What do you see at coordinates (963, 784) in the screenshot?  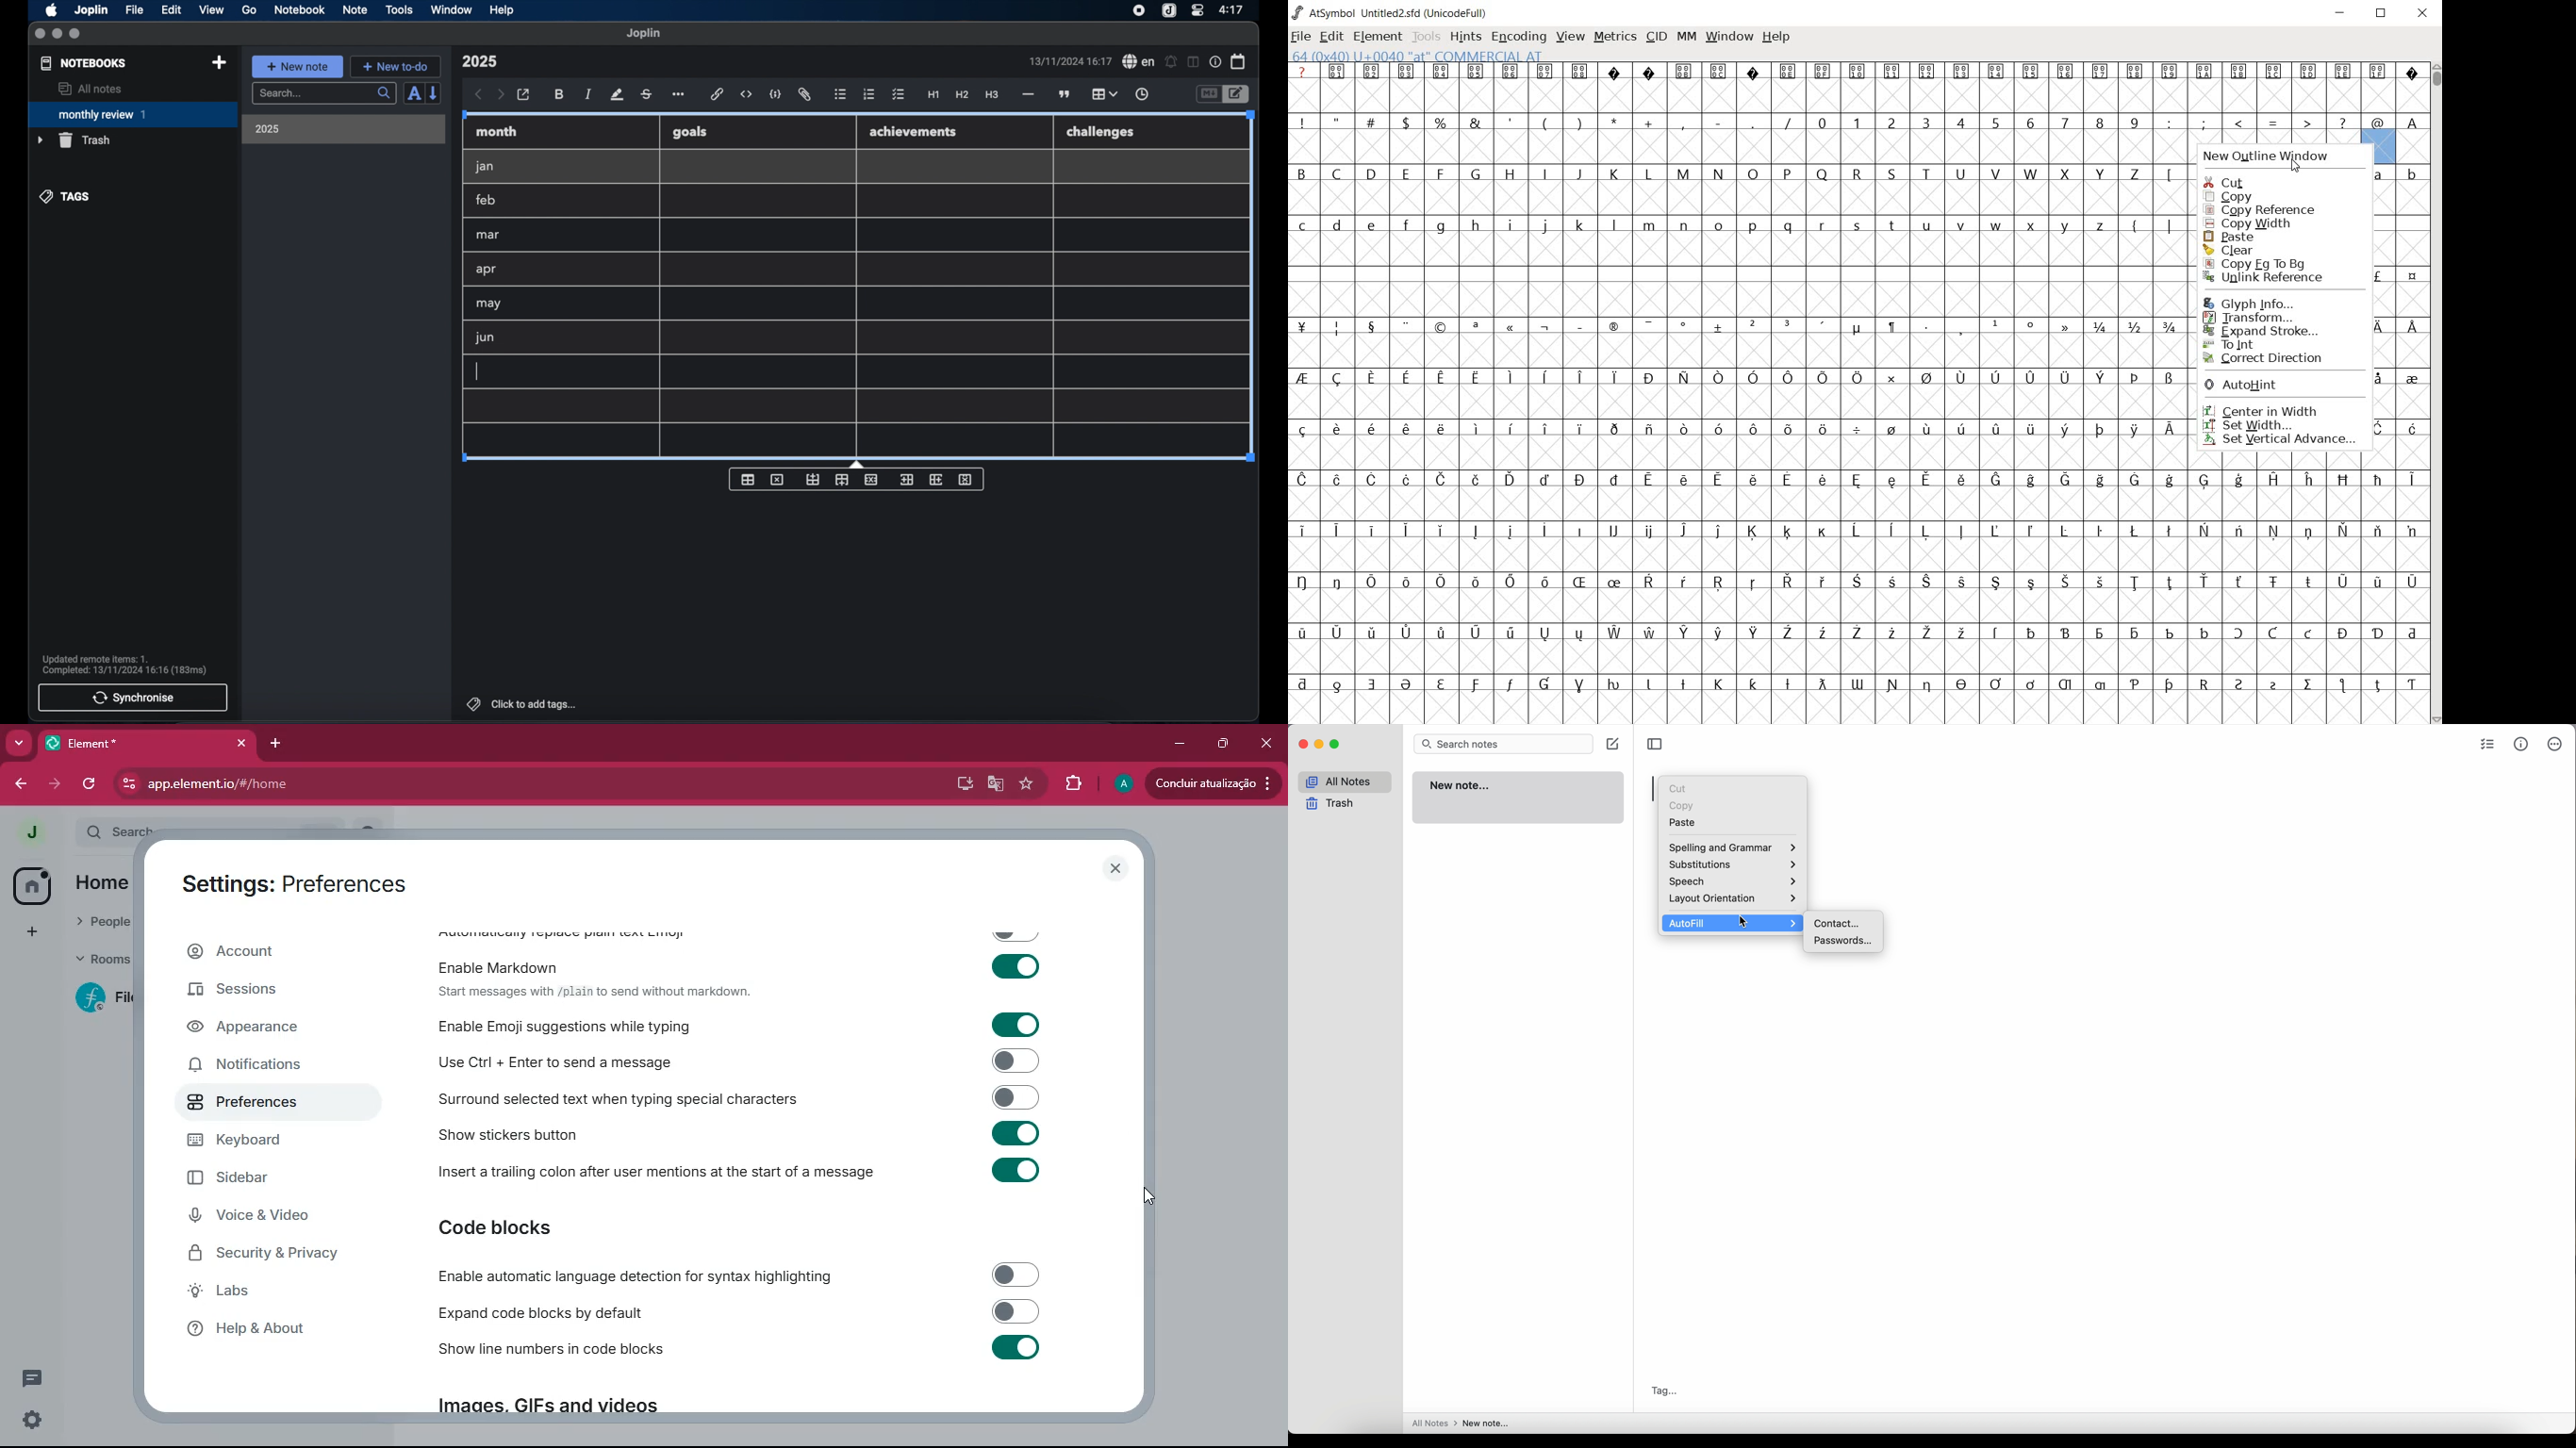 I see `desktop` at bounding box center [963, 784].